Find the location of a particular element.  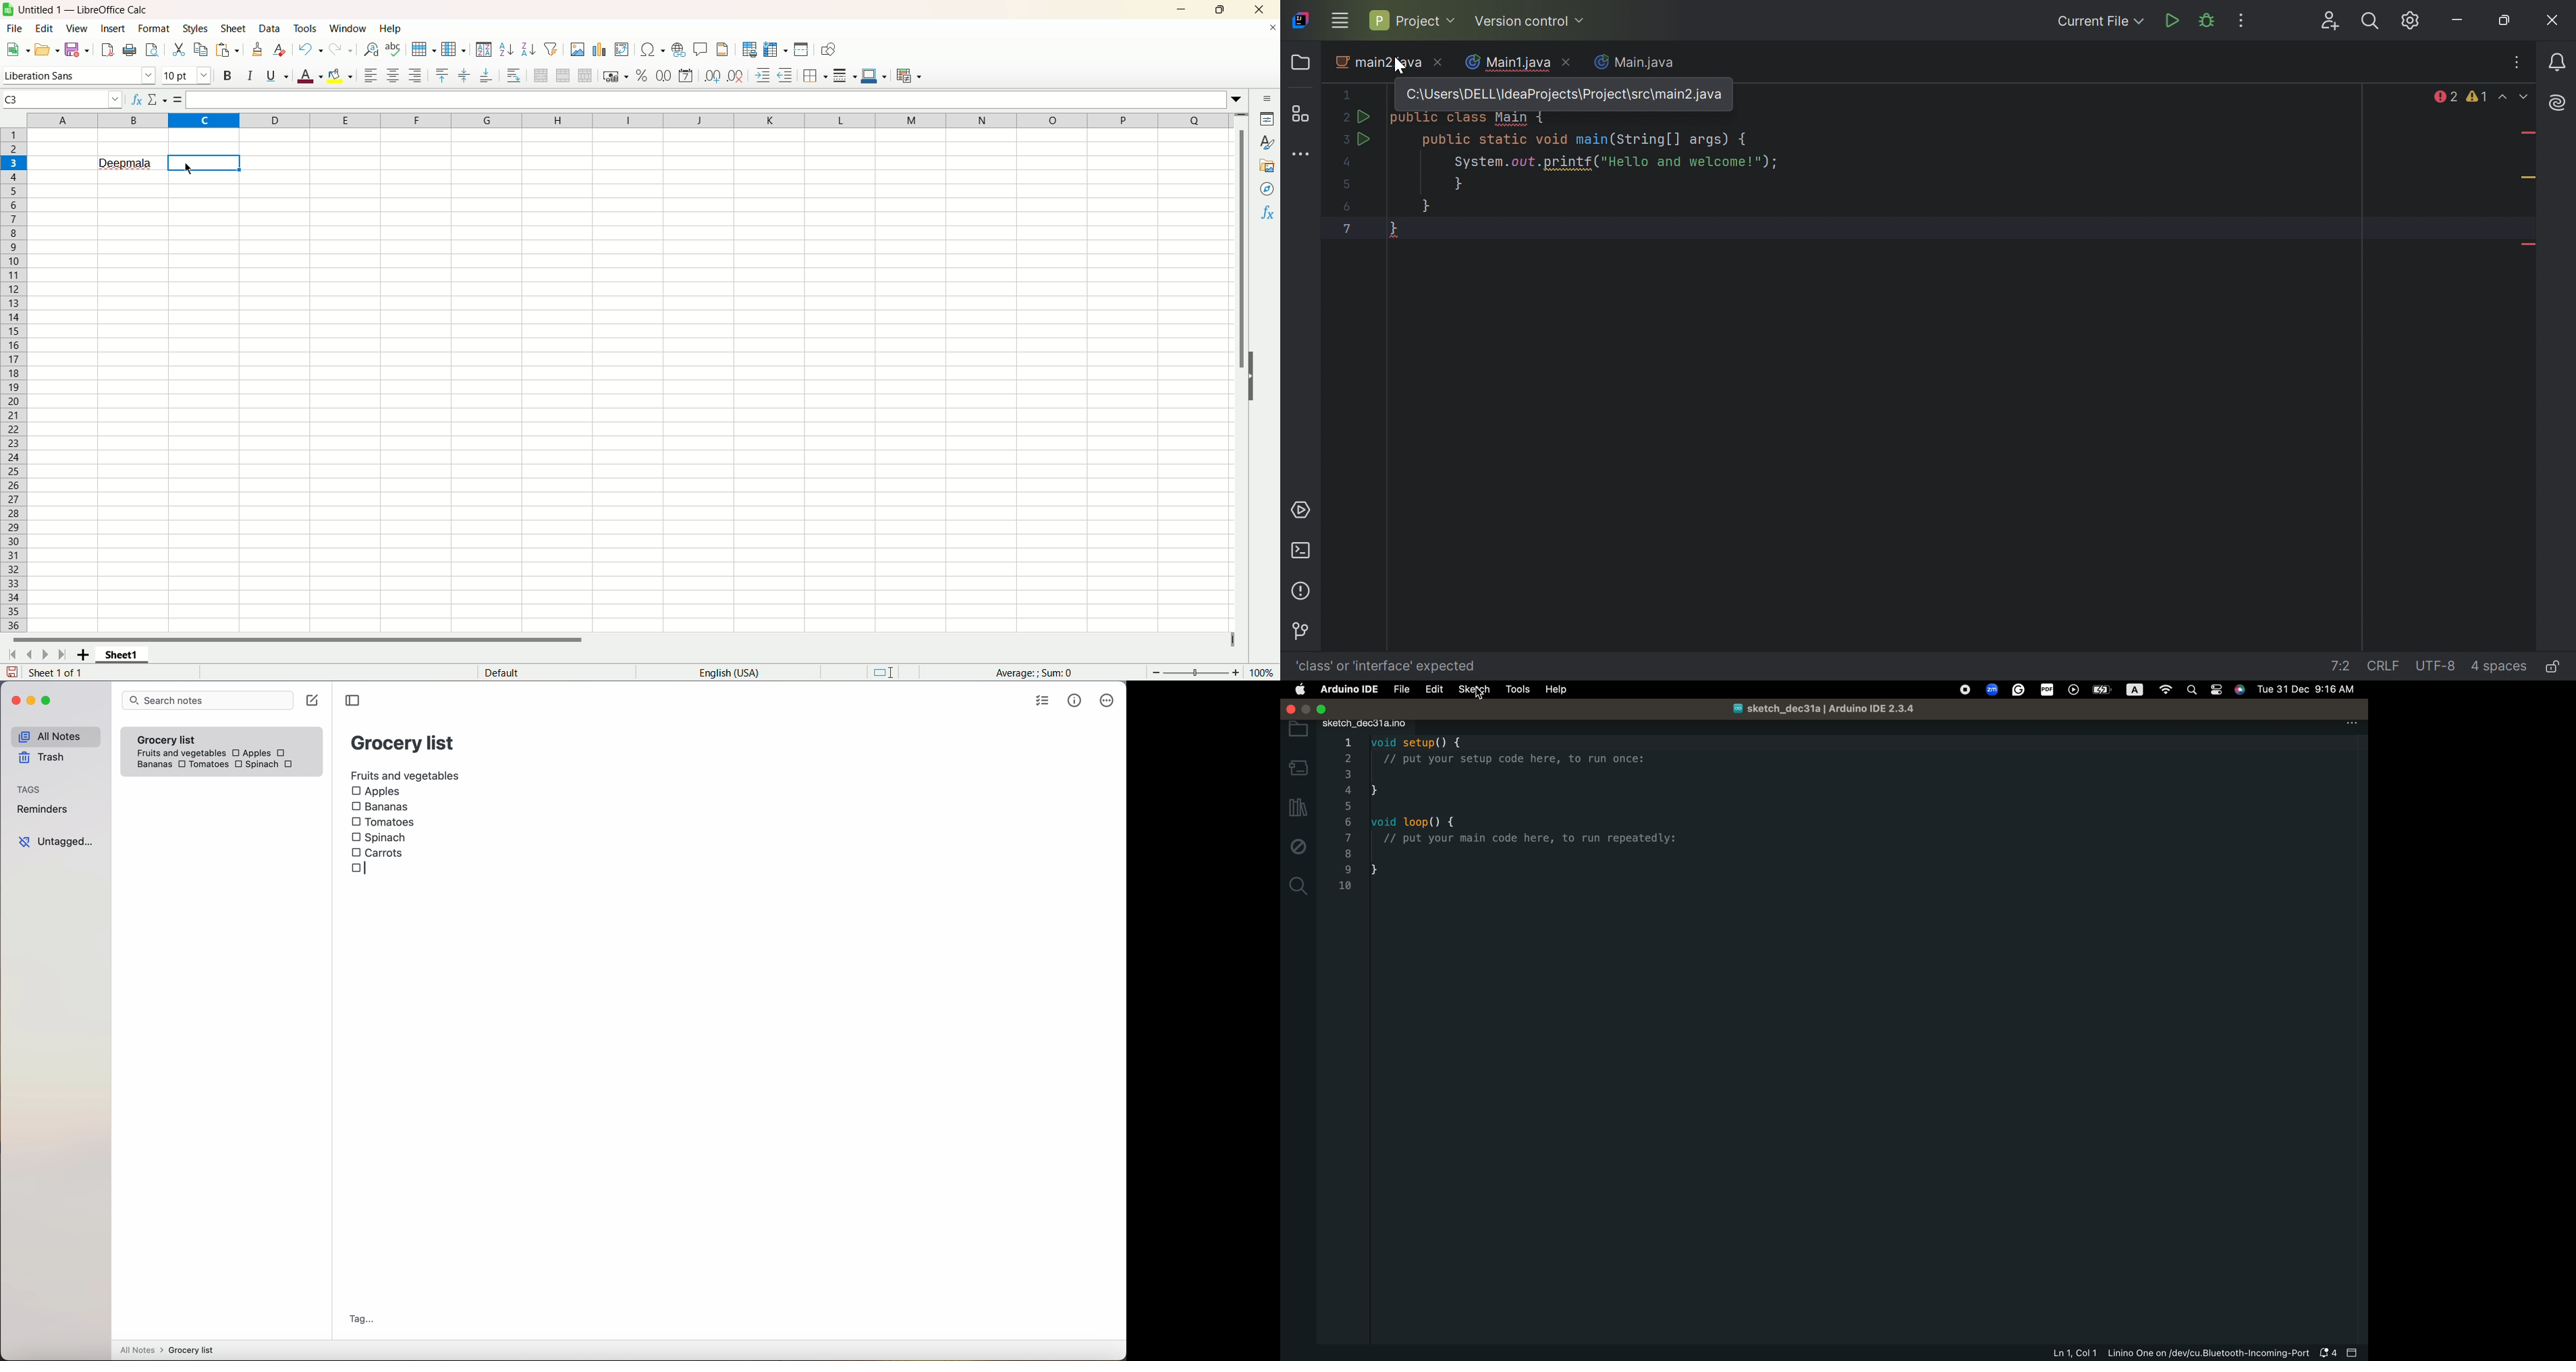

Italic is located at coordinates (251, 73).